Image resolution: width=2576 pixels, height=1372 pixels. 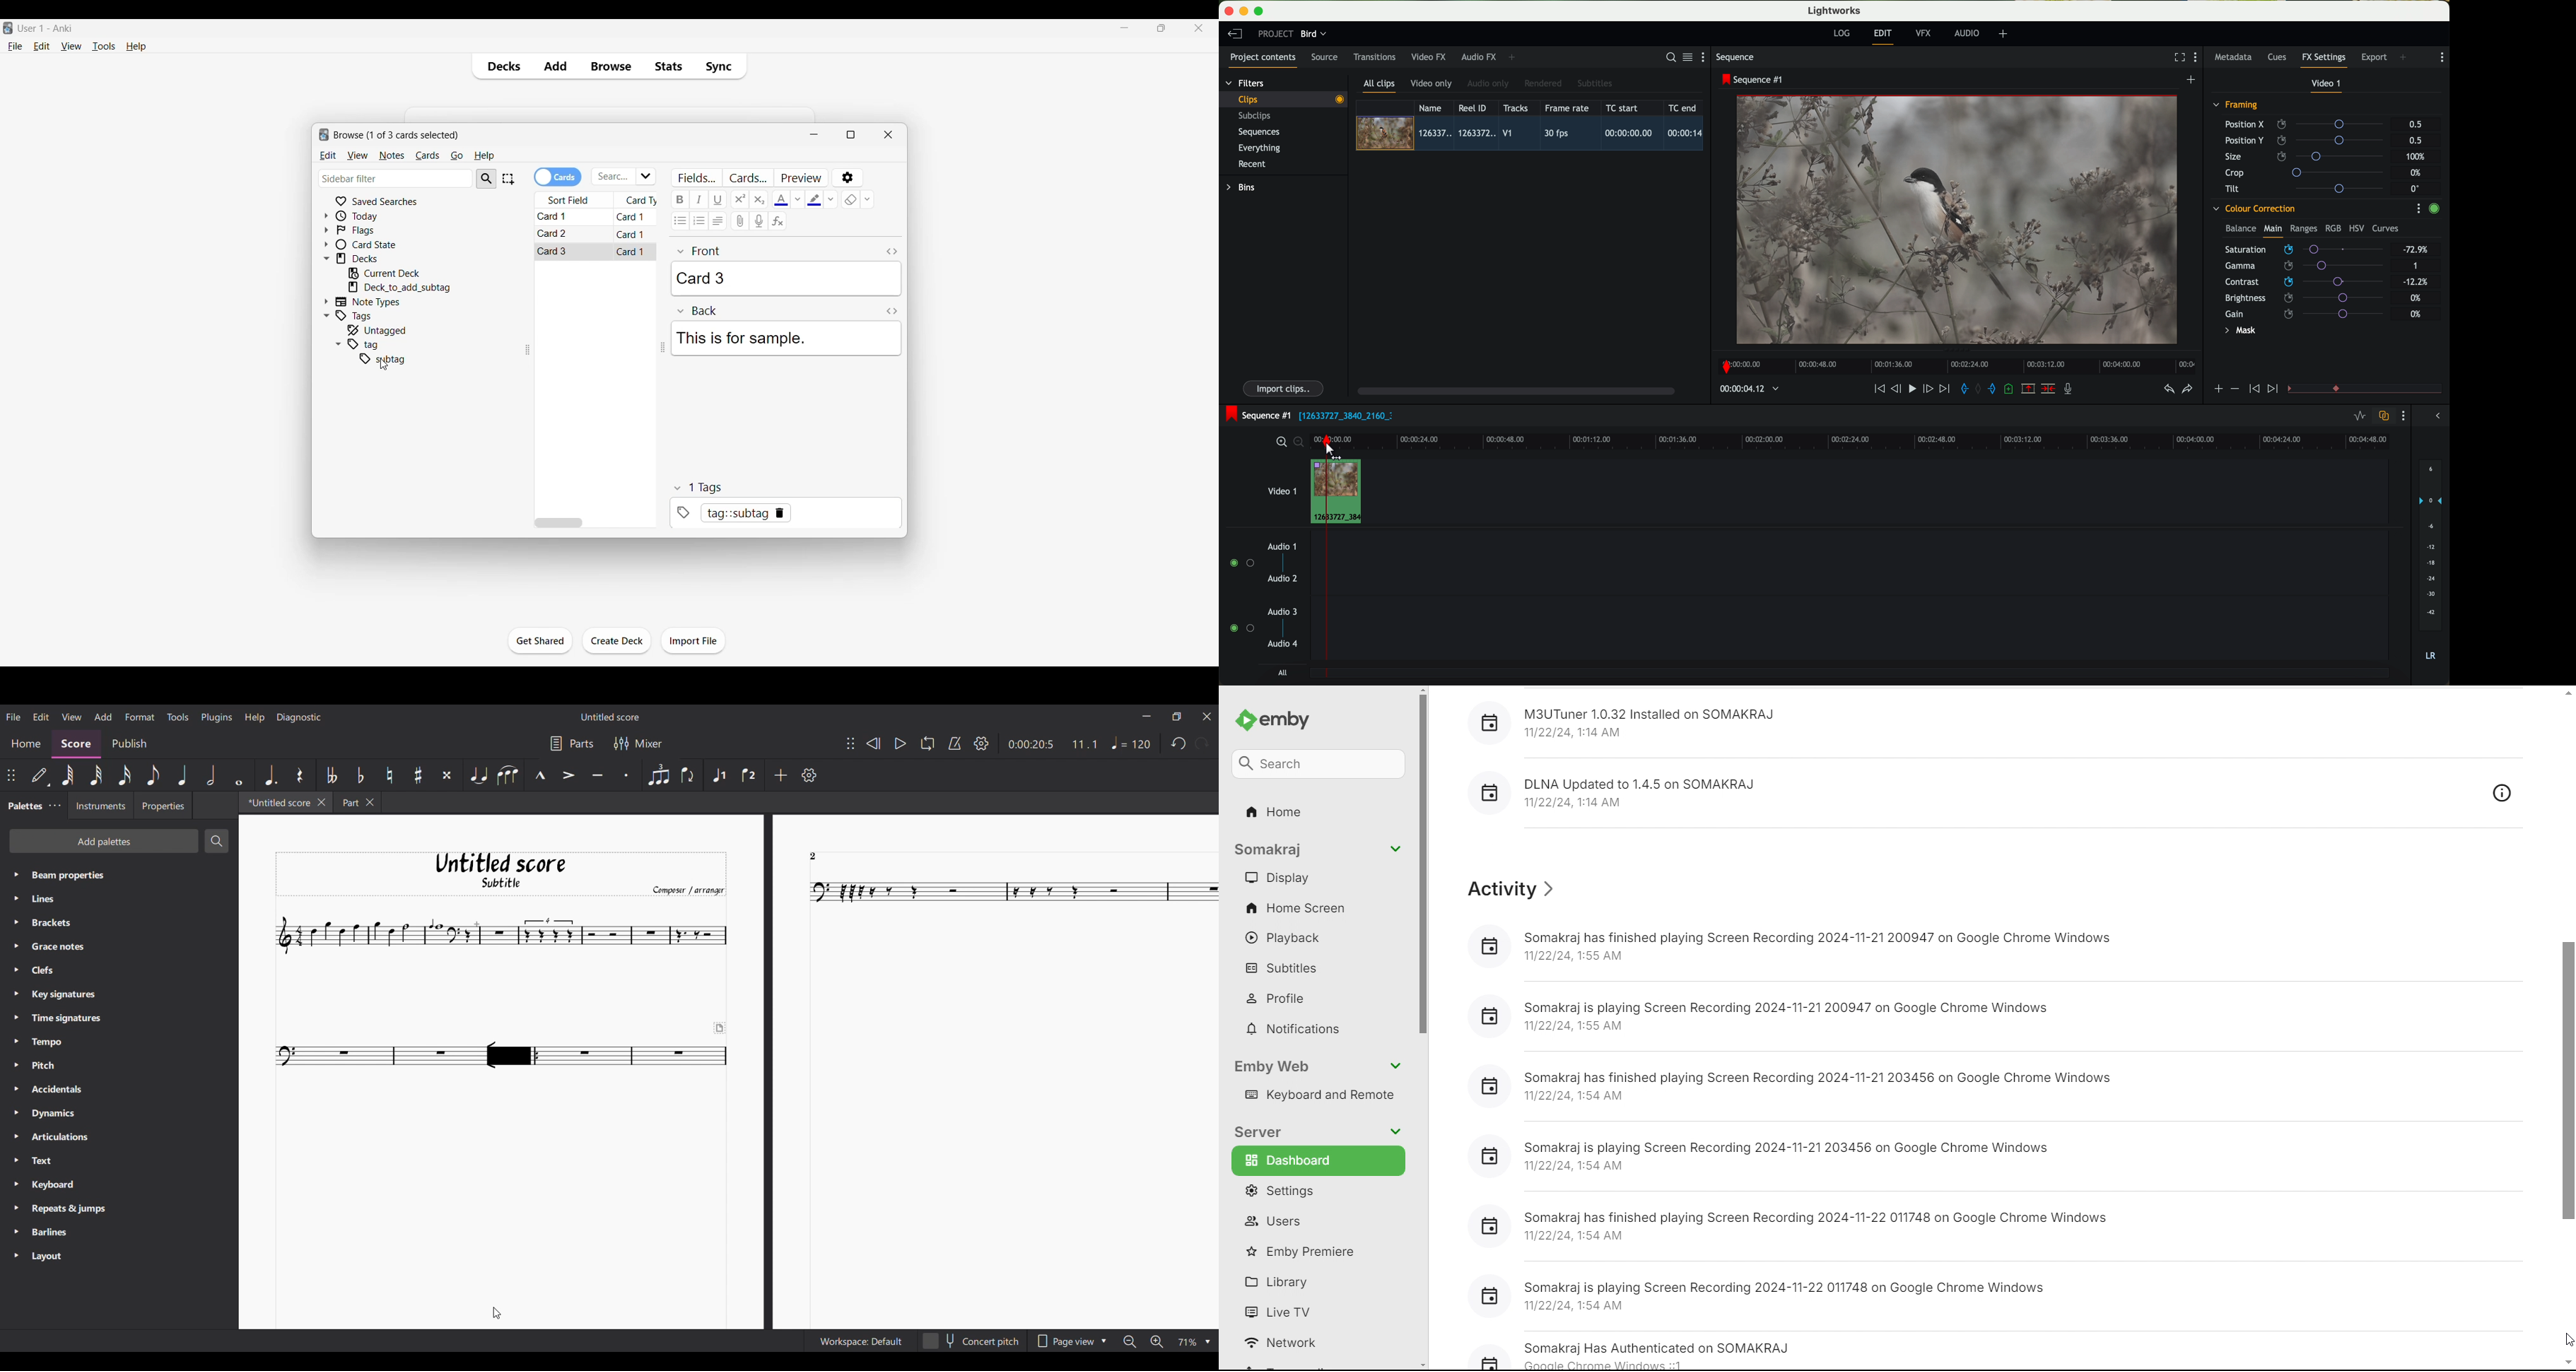 I want to click on Palette setting options, so click(x=129, y=1066).